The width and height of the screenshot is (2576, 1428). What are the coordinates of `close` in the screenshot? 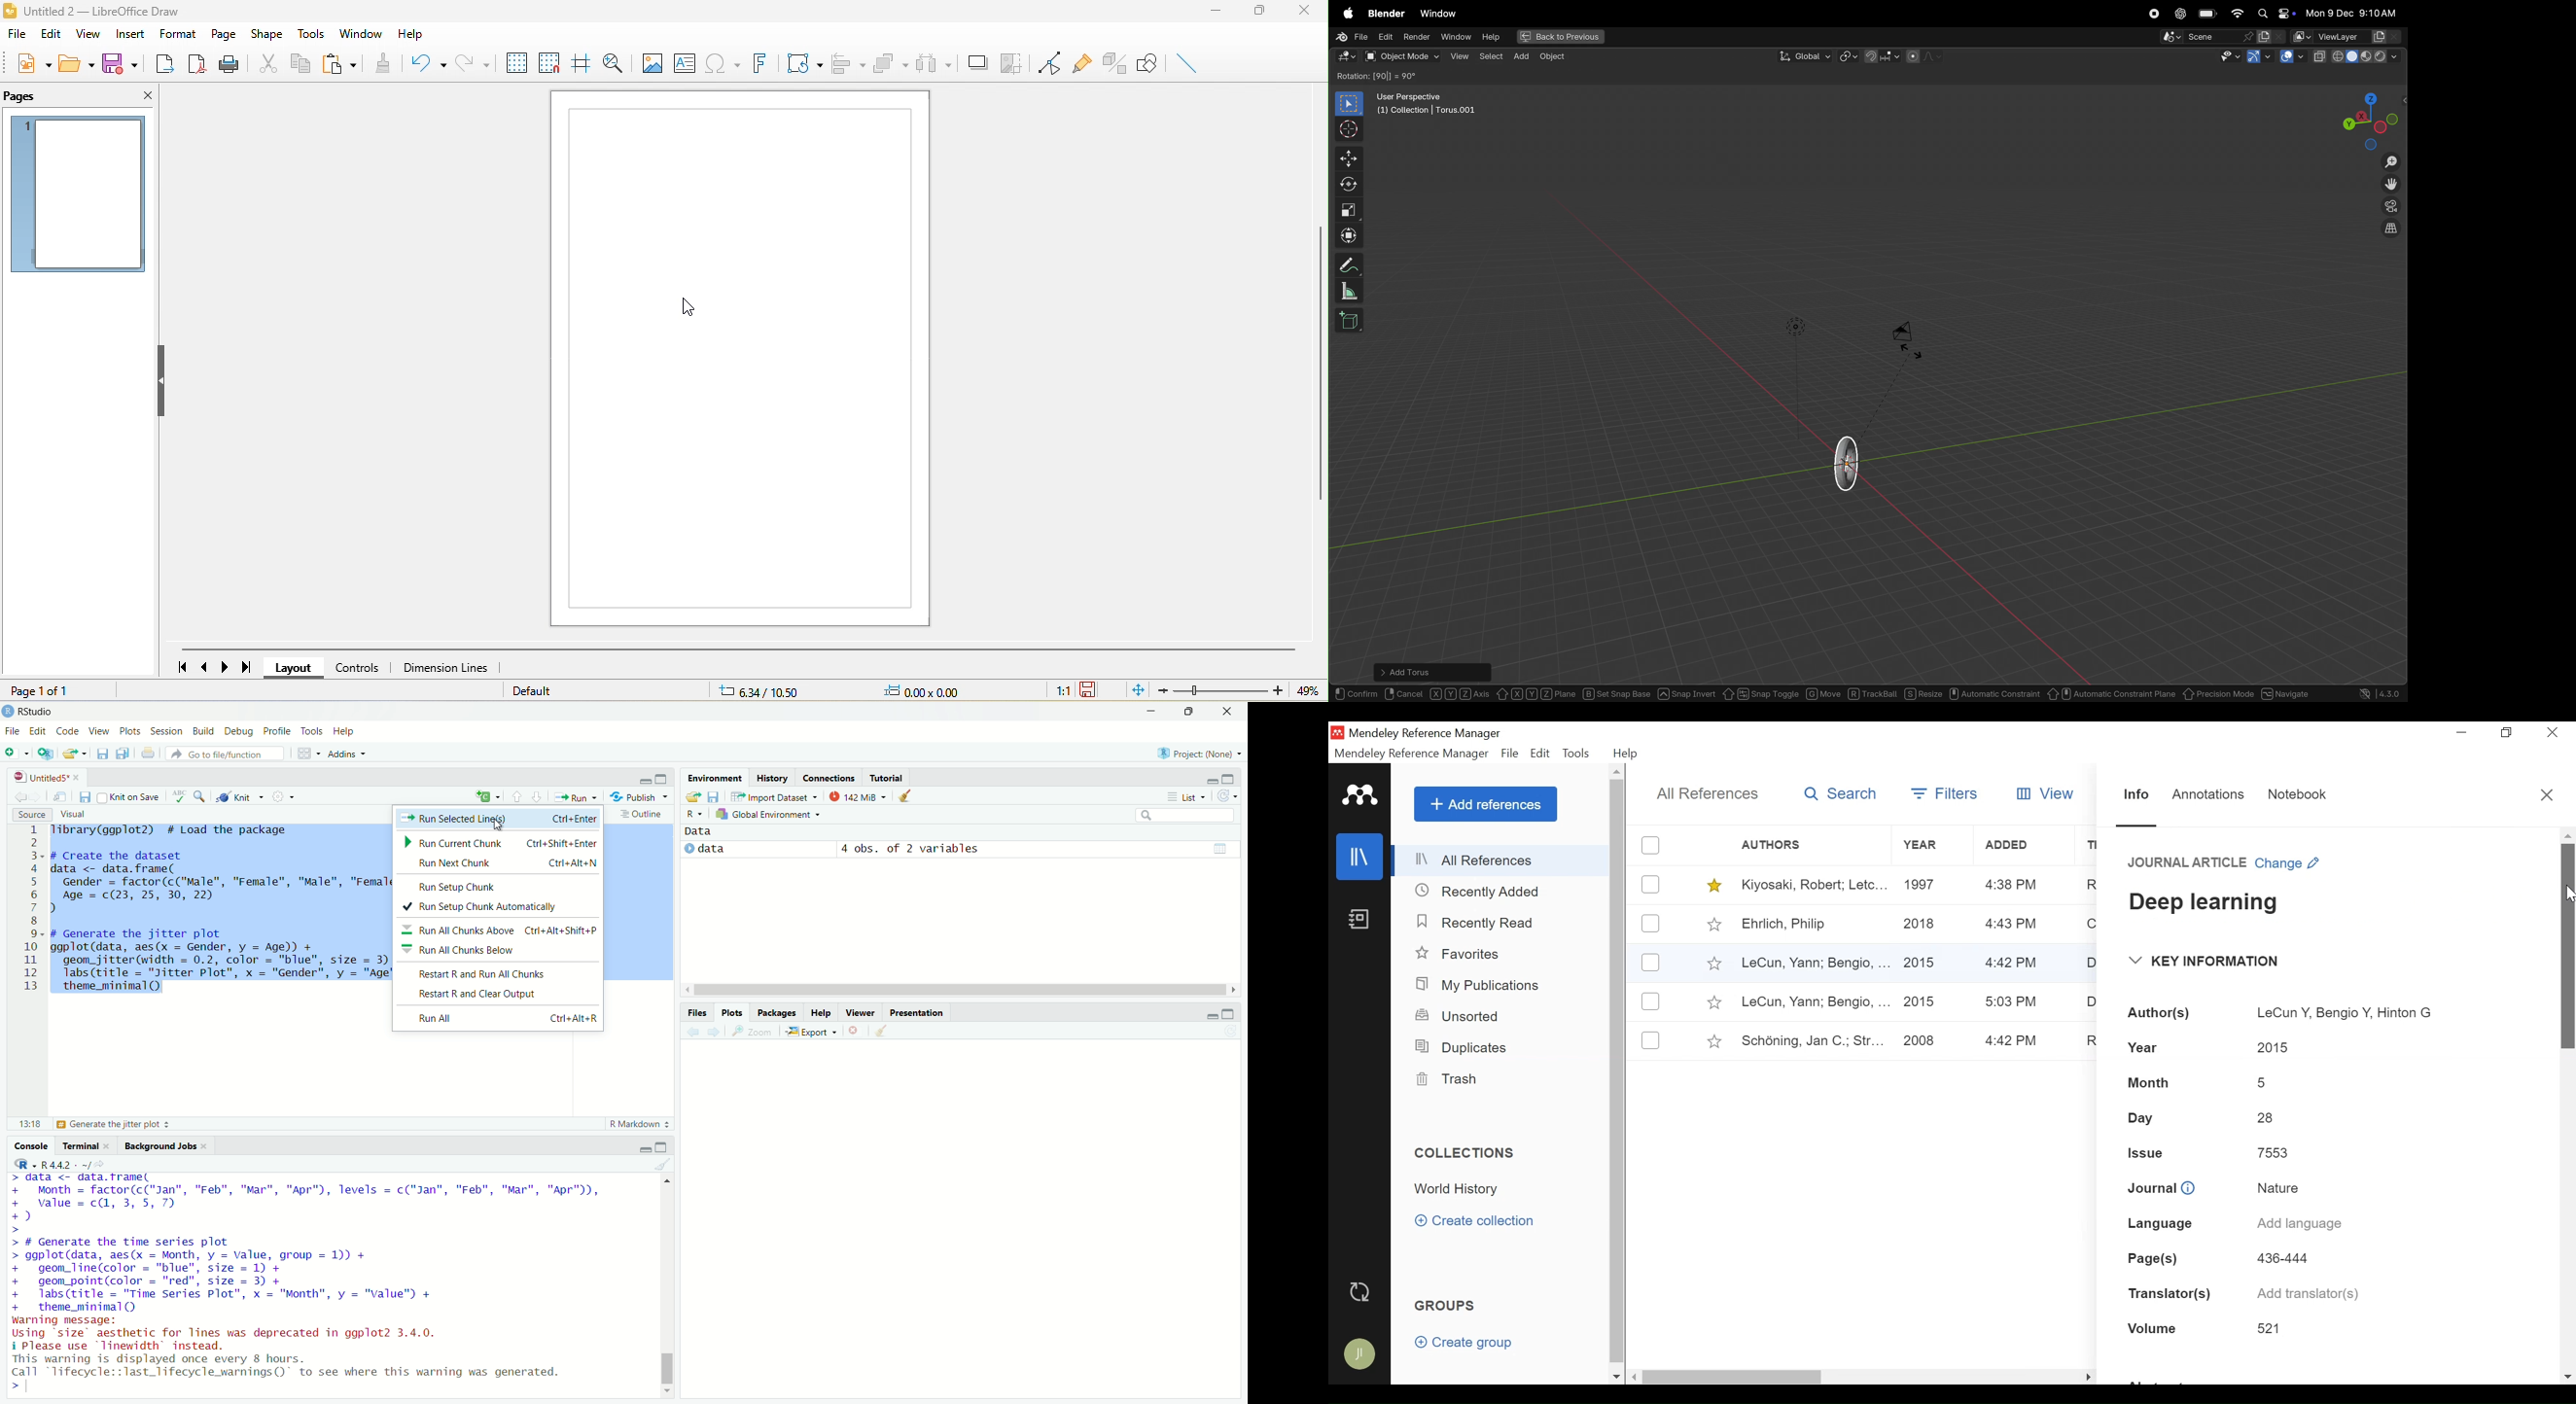 It's located at (81, 779).